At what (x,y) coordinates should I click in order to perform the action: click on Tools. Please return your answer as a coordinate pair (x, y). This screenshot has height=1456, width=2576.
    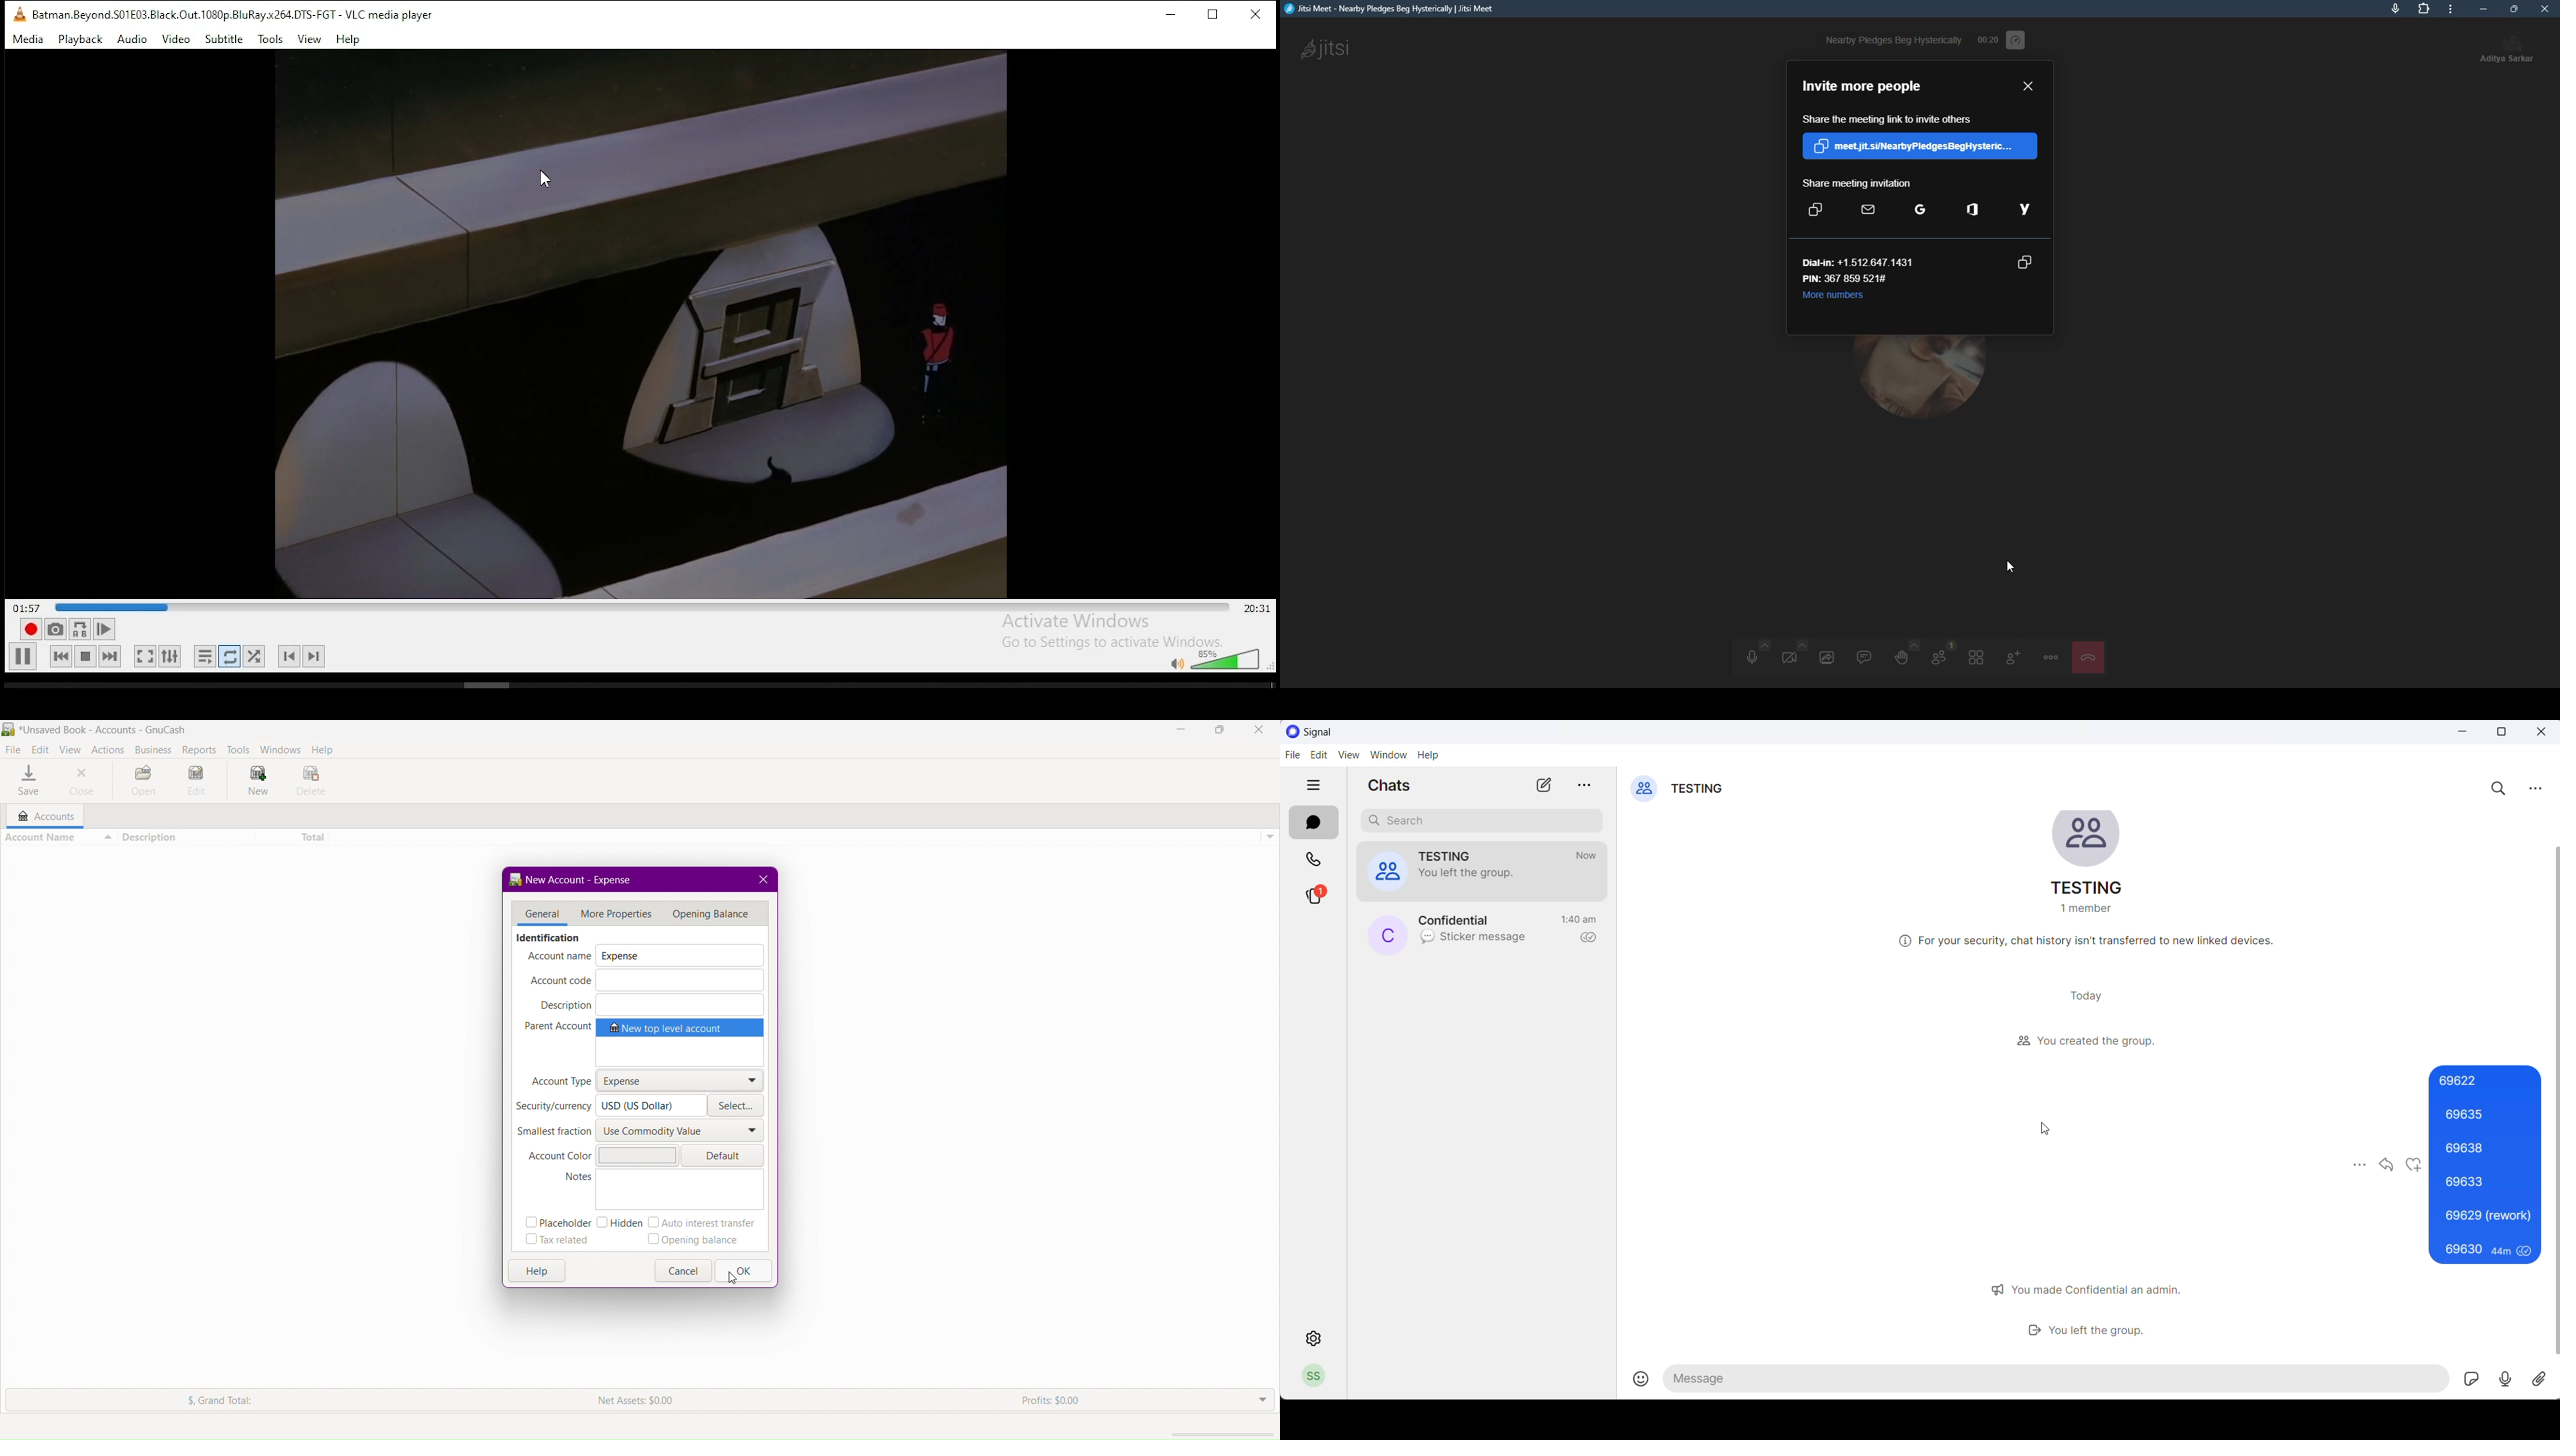
    Looking at the image, I should click on (237, 747).